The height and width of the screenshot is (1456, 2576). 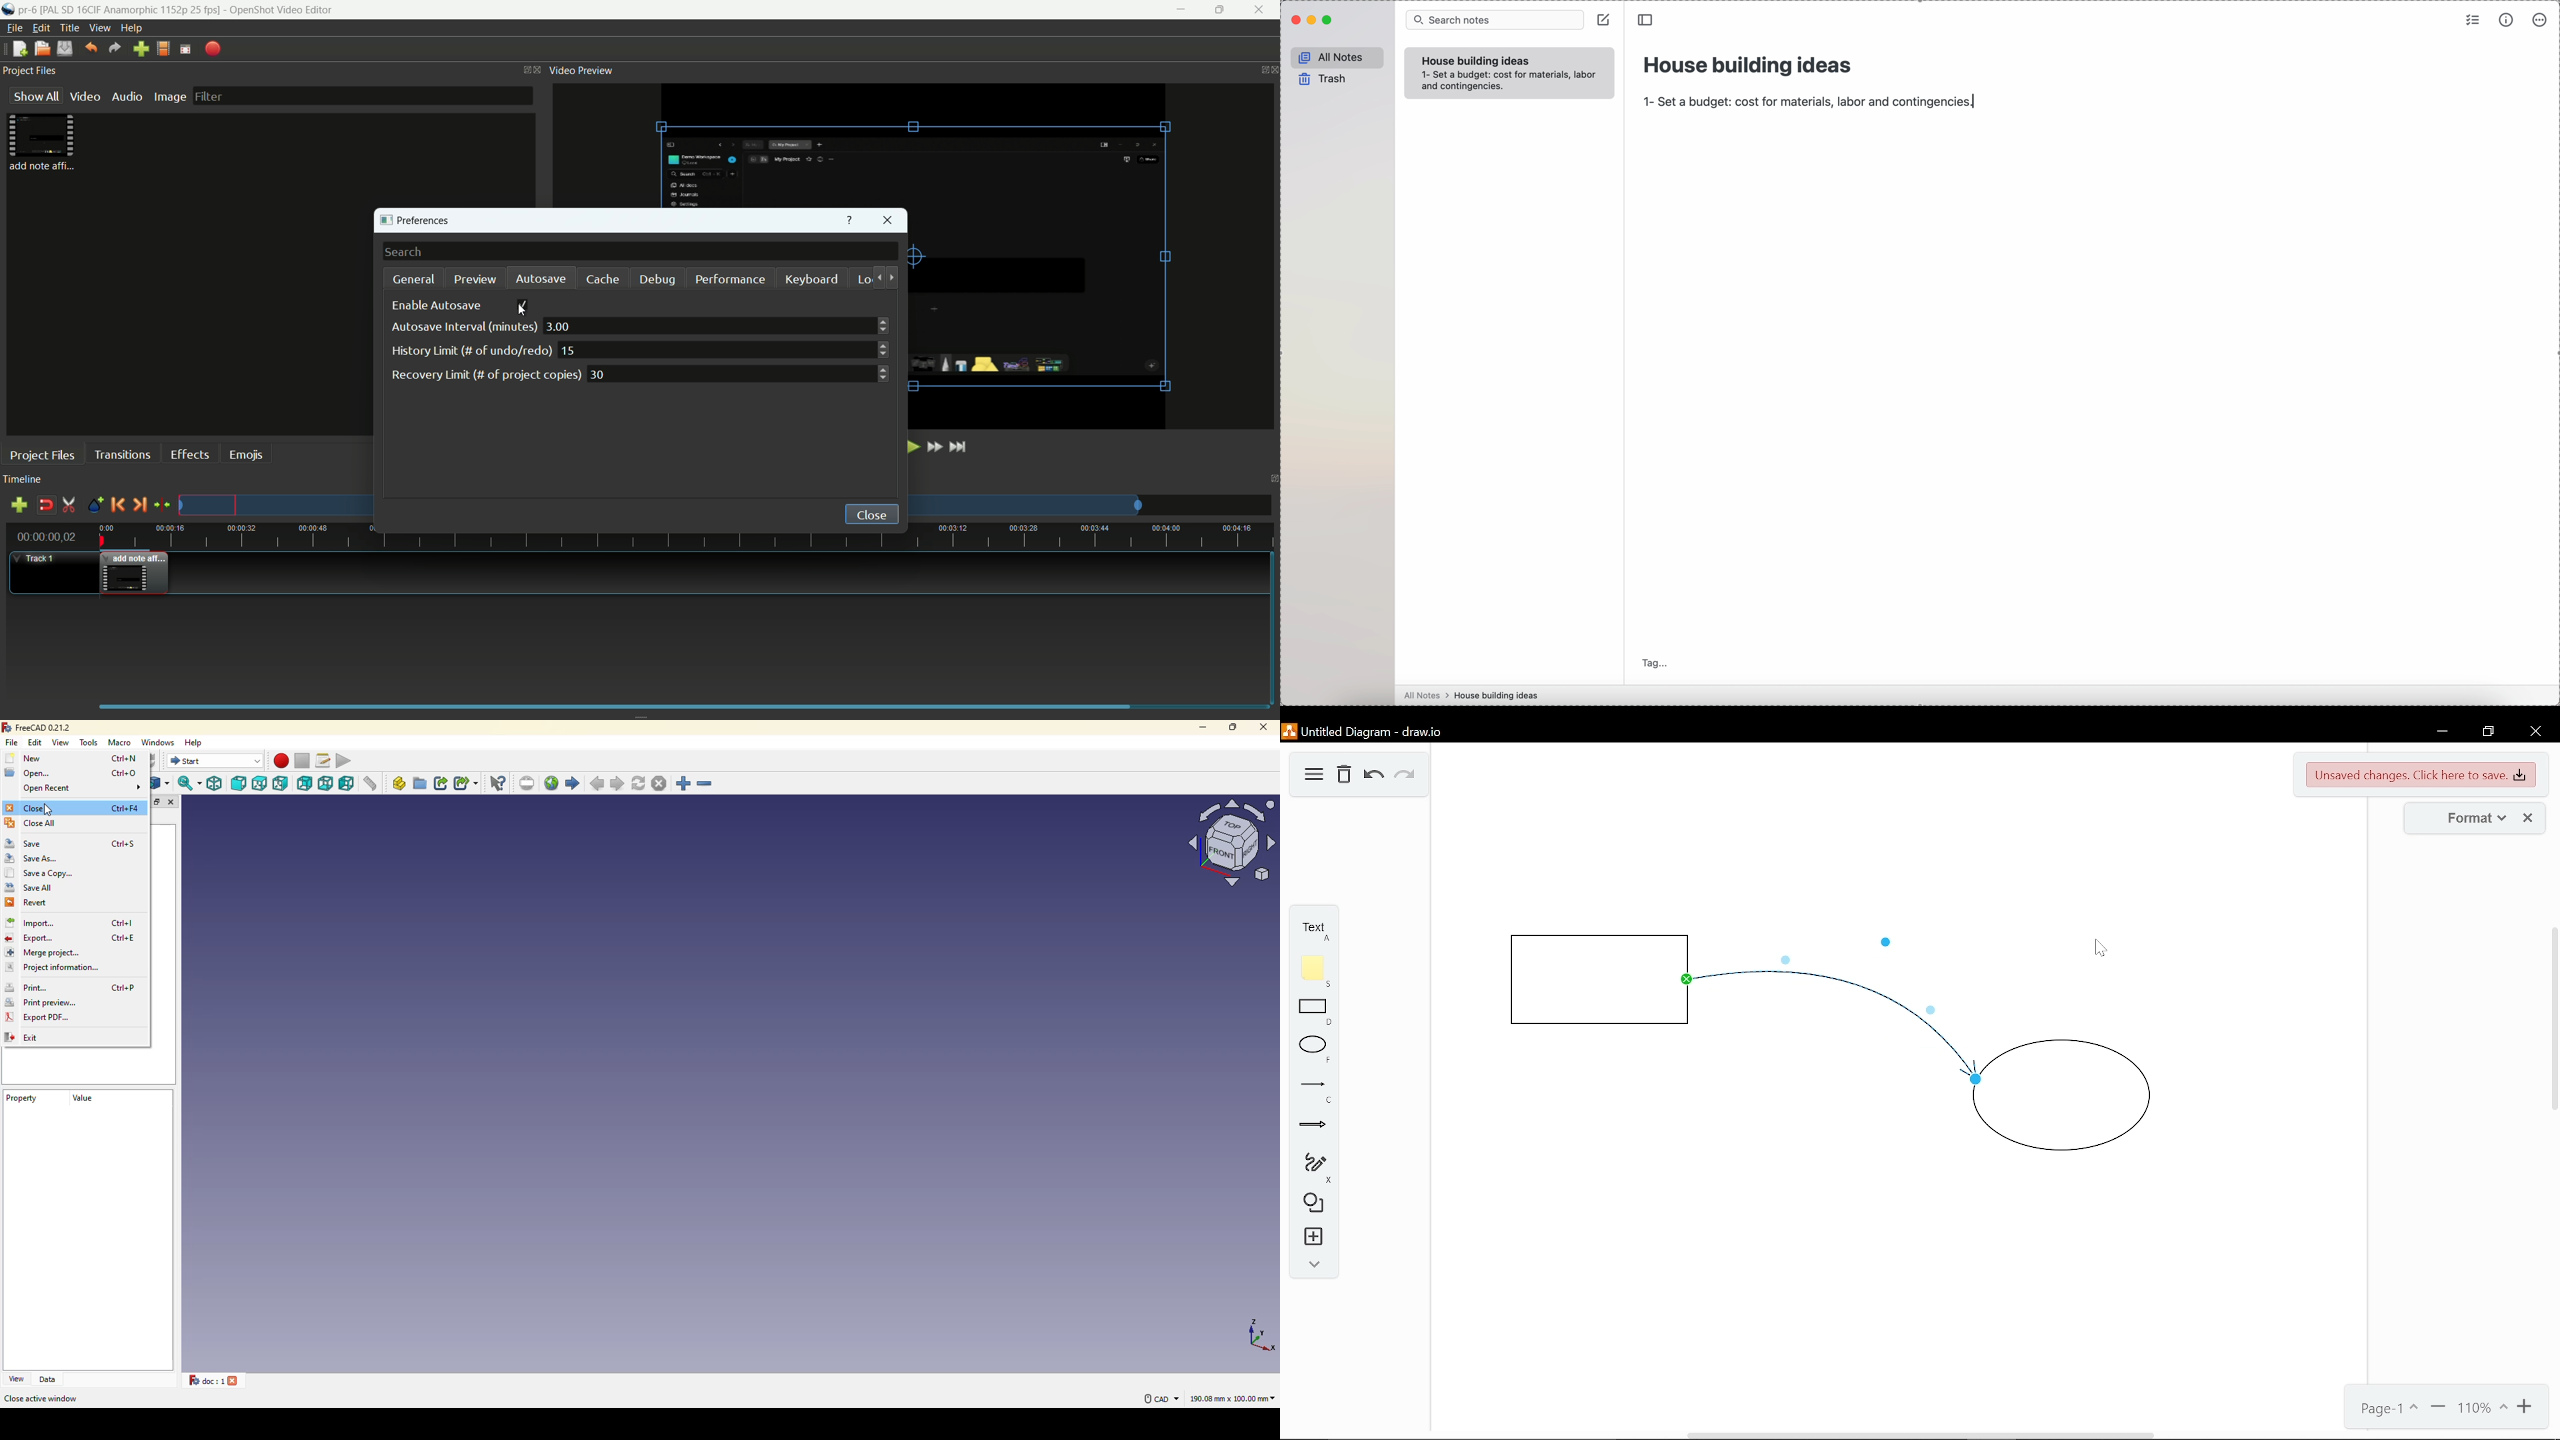 What do you see at coordinates (27, 772) in the screenshot?
I see `open` at bounding box center [27, 772].